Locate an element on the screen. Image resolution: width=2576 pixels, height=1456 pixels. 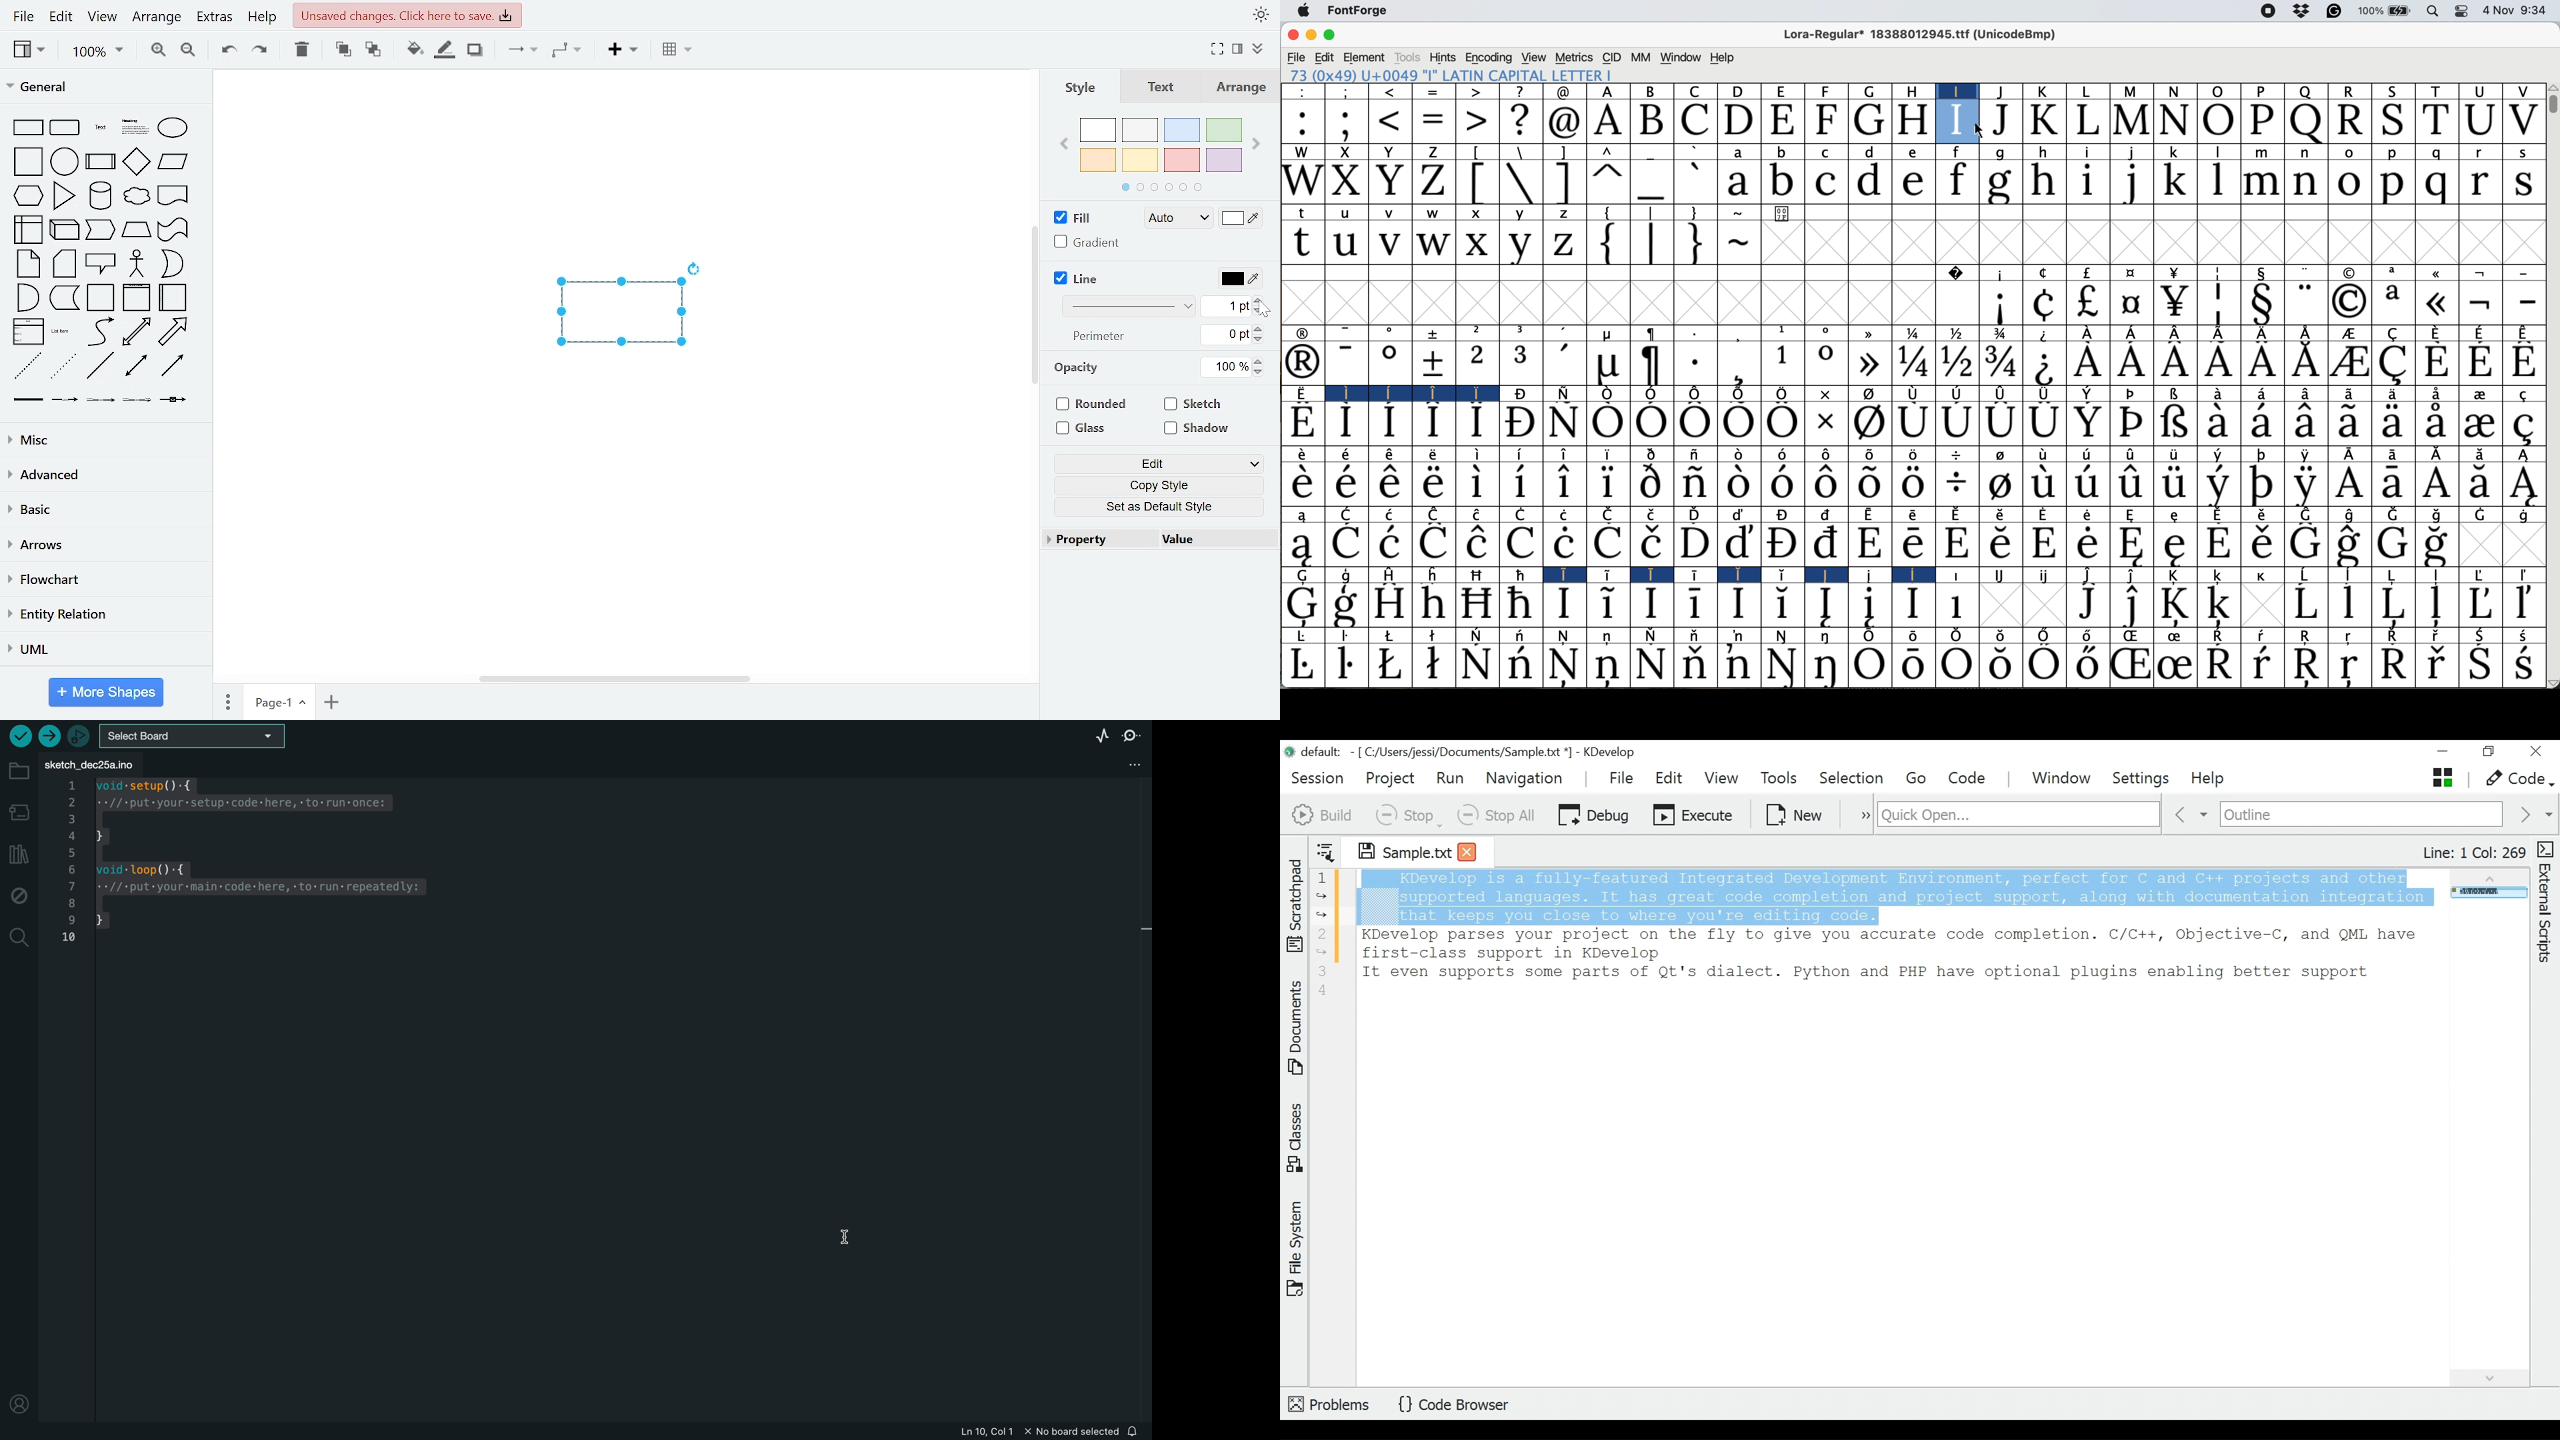
Symbol is located at coordinates (2524, 332).